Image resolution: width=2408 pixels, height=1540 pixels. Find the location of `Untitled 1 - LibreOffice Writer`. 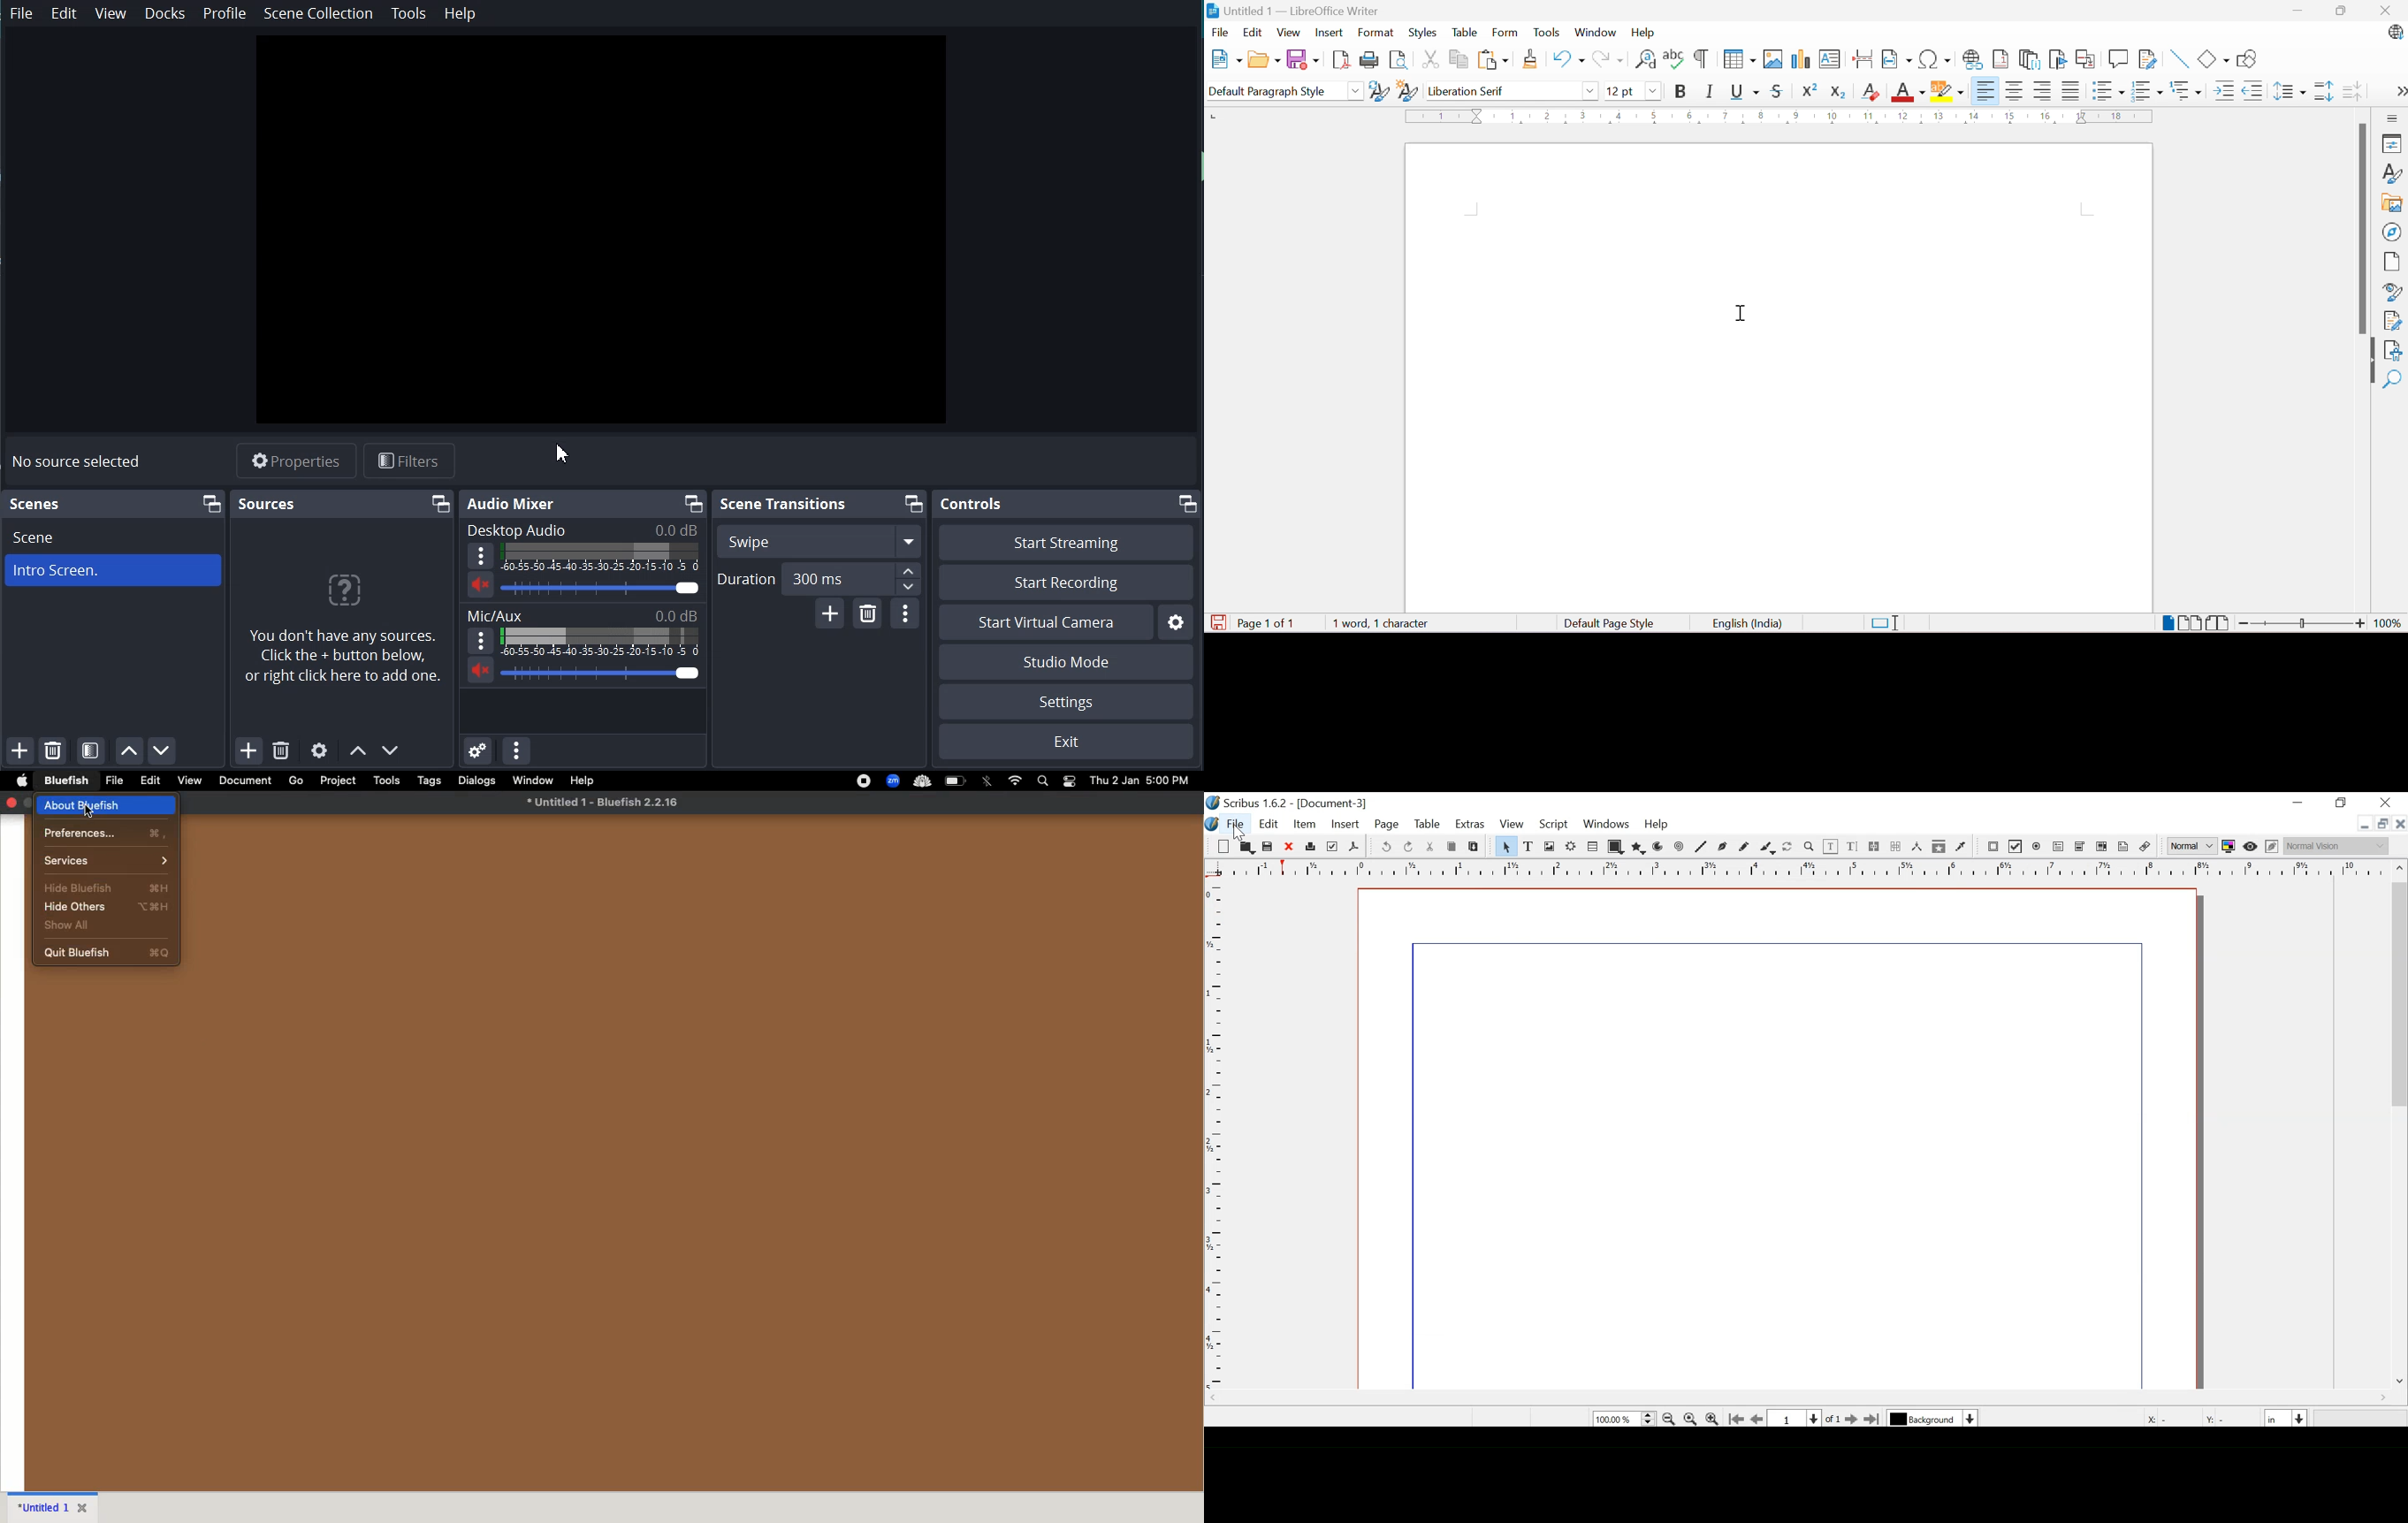

Untitled 1 - LibreOffice Writer is located at coordinates (1292, 10).